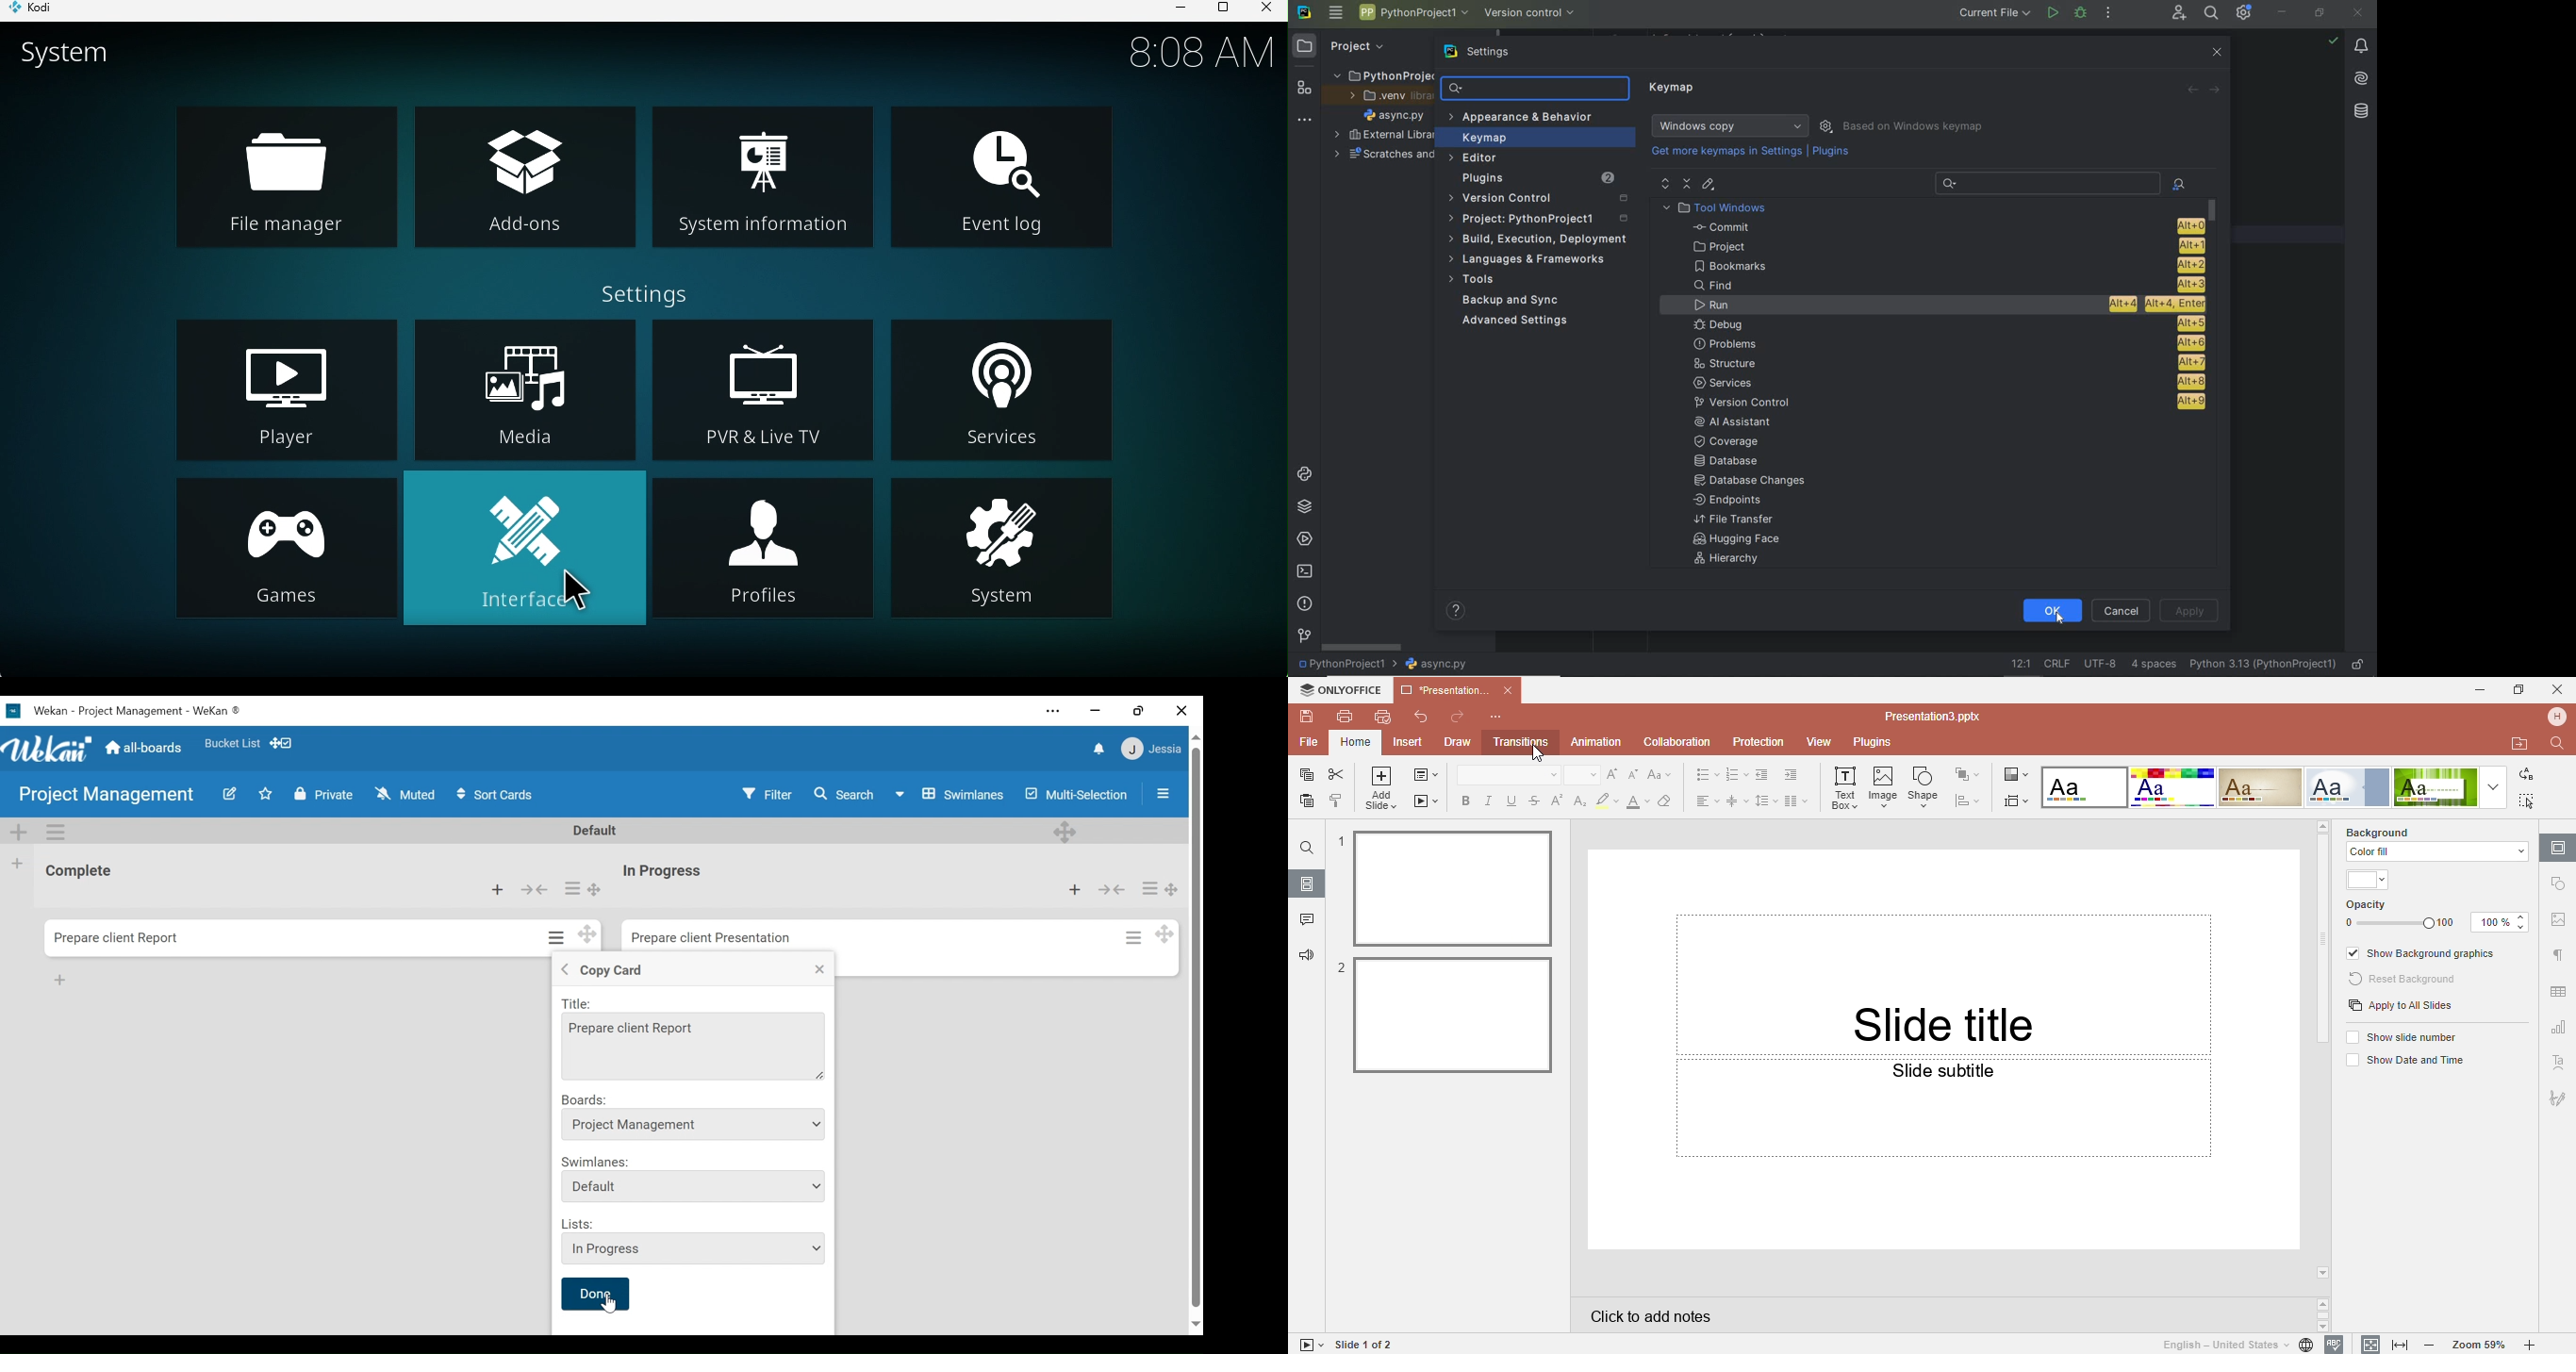  Describe the element at coordinates (1971, 774) in the screenshot. I see `Arrange shape` at that location.